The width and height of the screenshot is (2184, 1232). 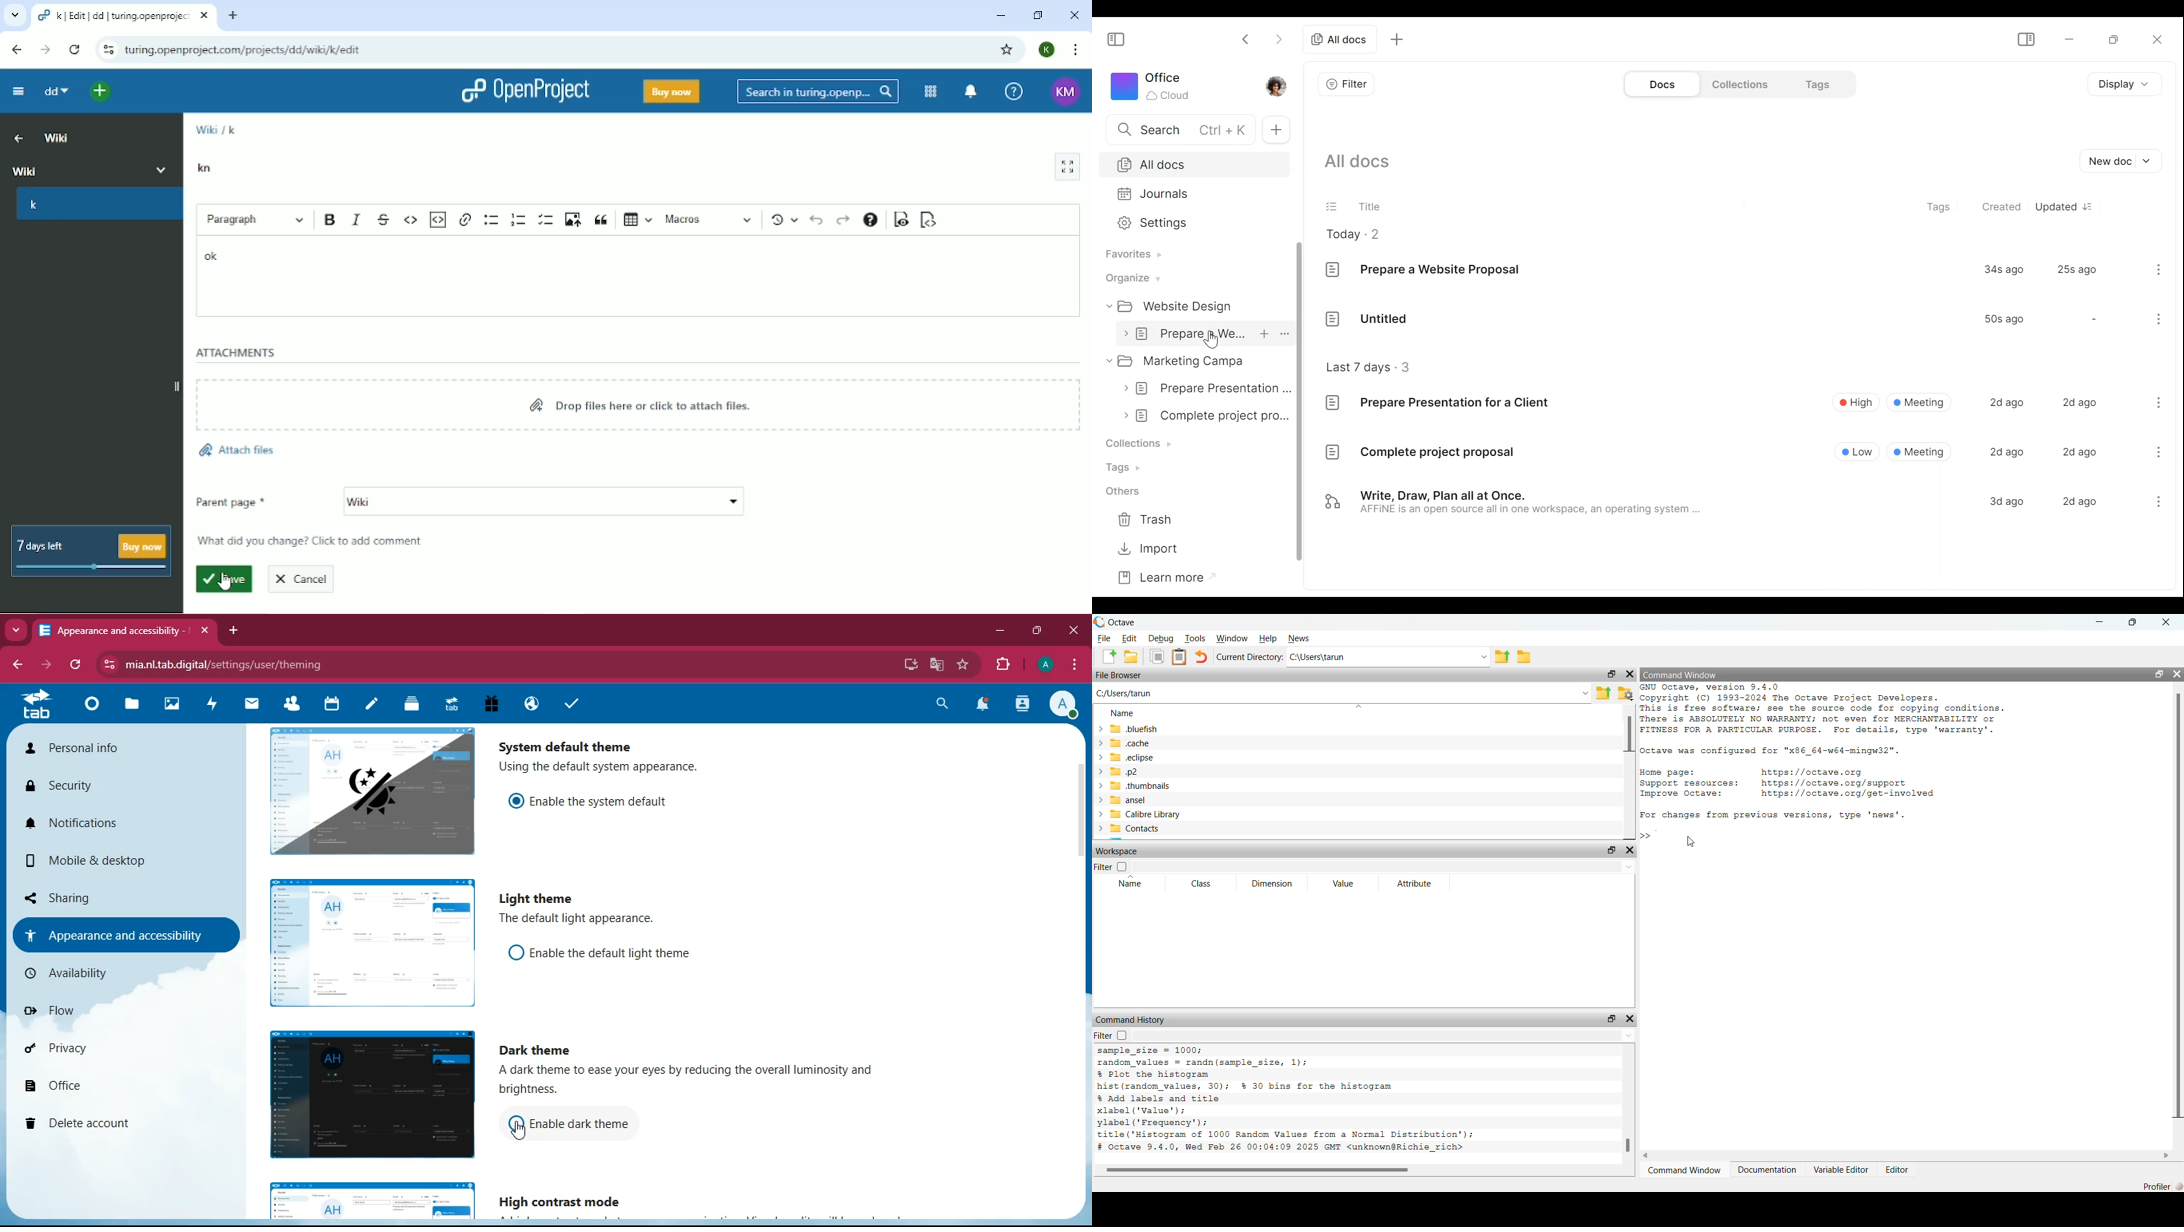 What do you see at coordinates (21, 664) in the screenshot?
I see `back` at bounding box center [21, 664].